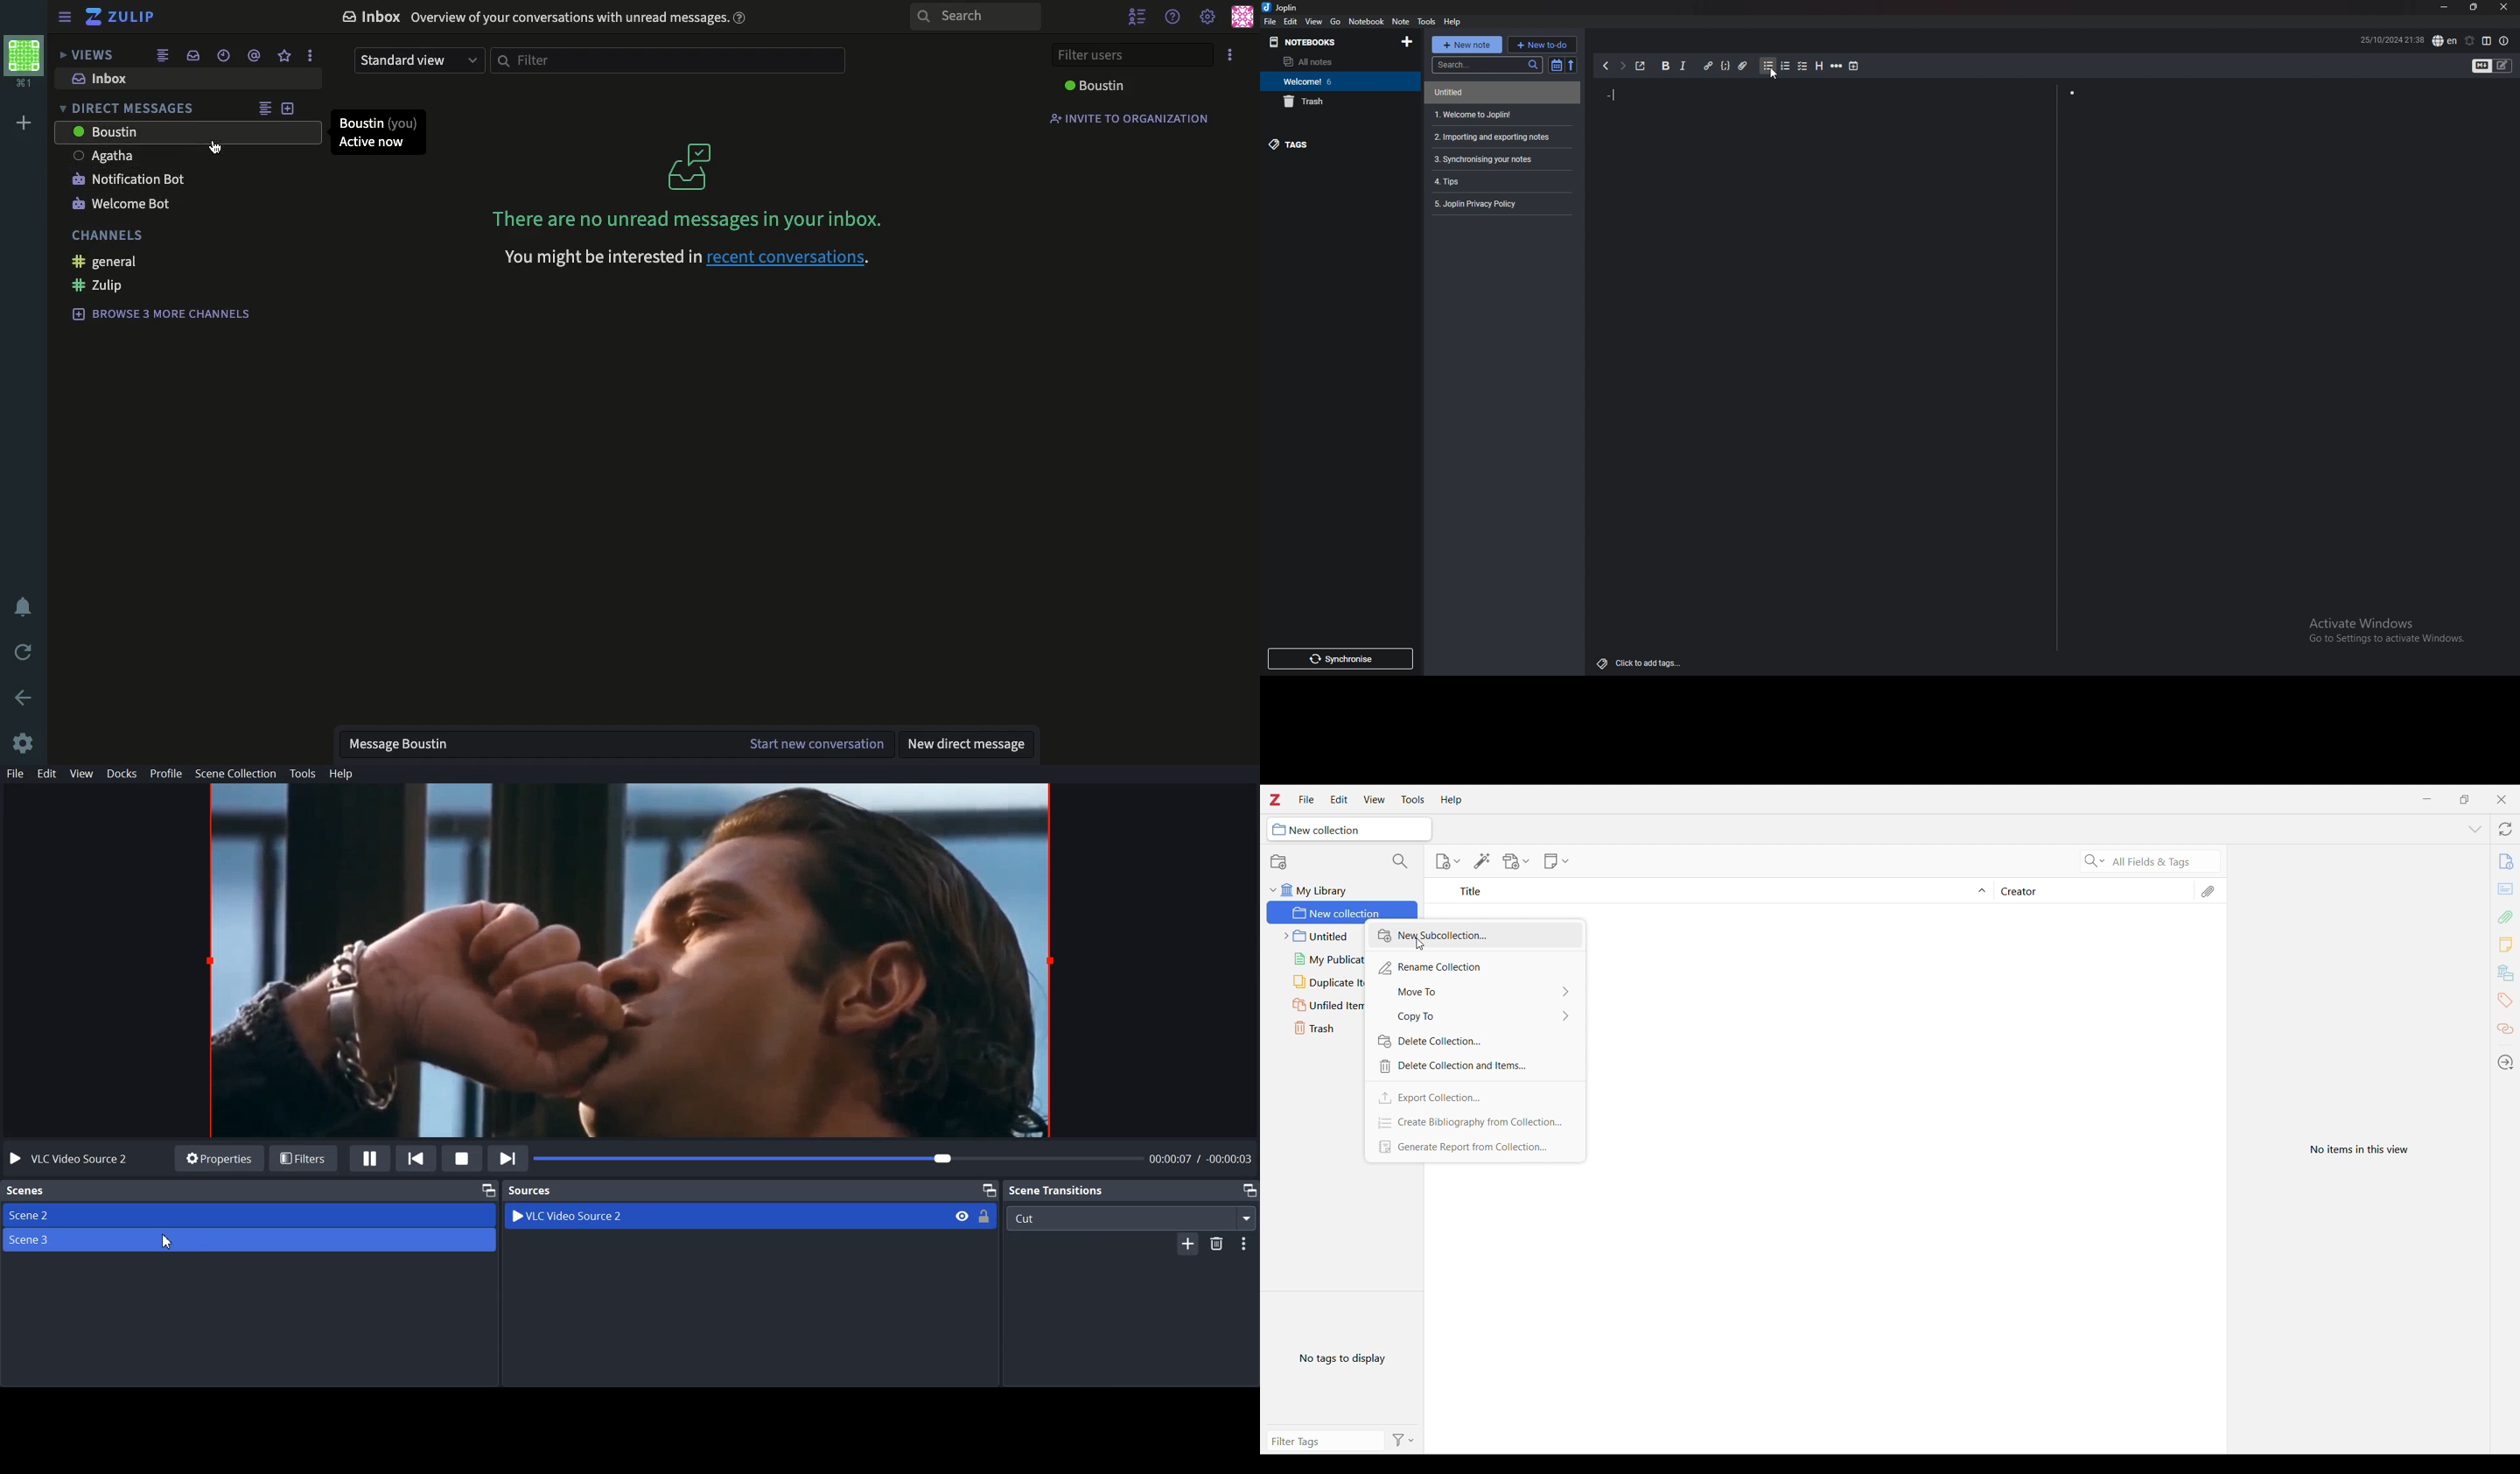 The width and height of the screenshot is (2520, 1484). Describe the element at coordinates (1219, 1244) in the screenshot. I see `Delete` at that location.